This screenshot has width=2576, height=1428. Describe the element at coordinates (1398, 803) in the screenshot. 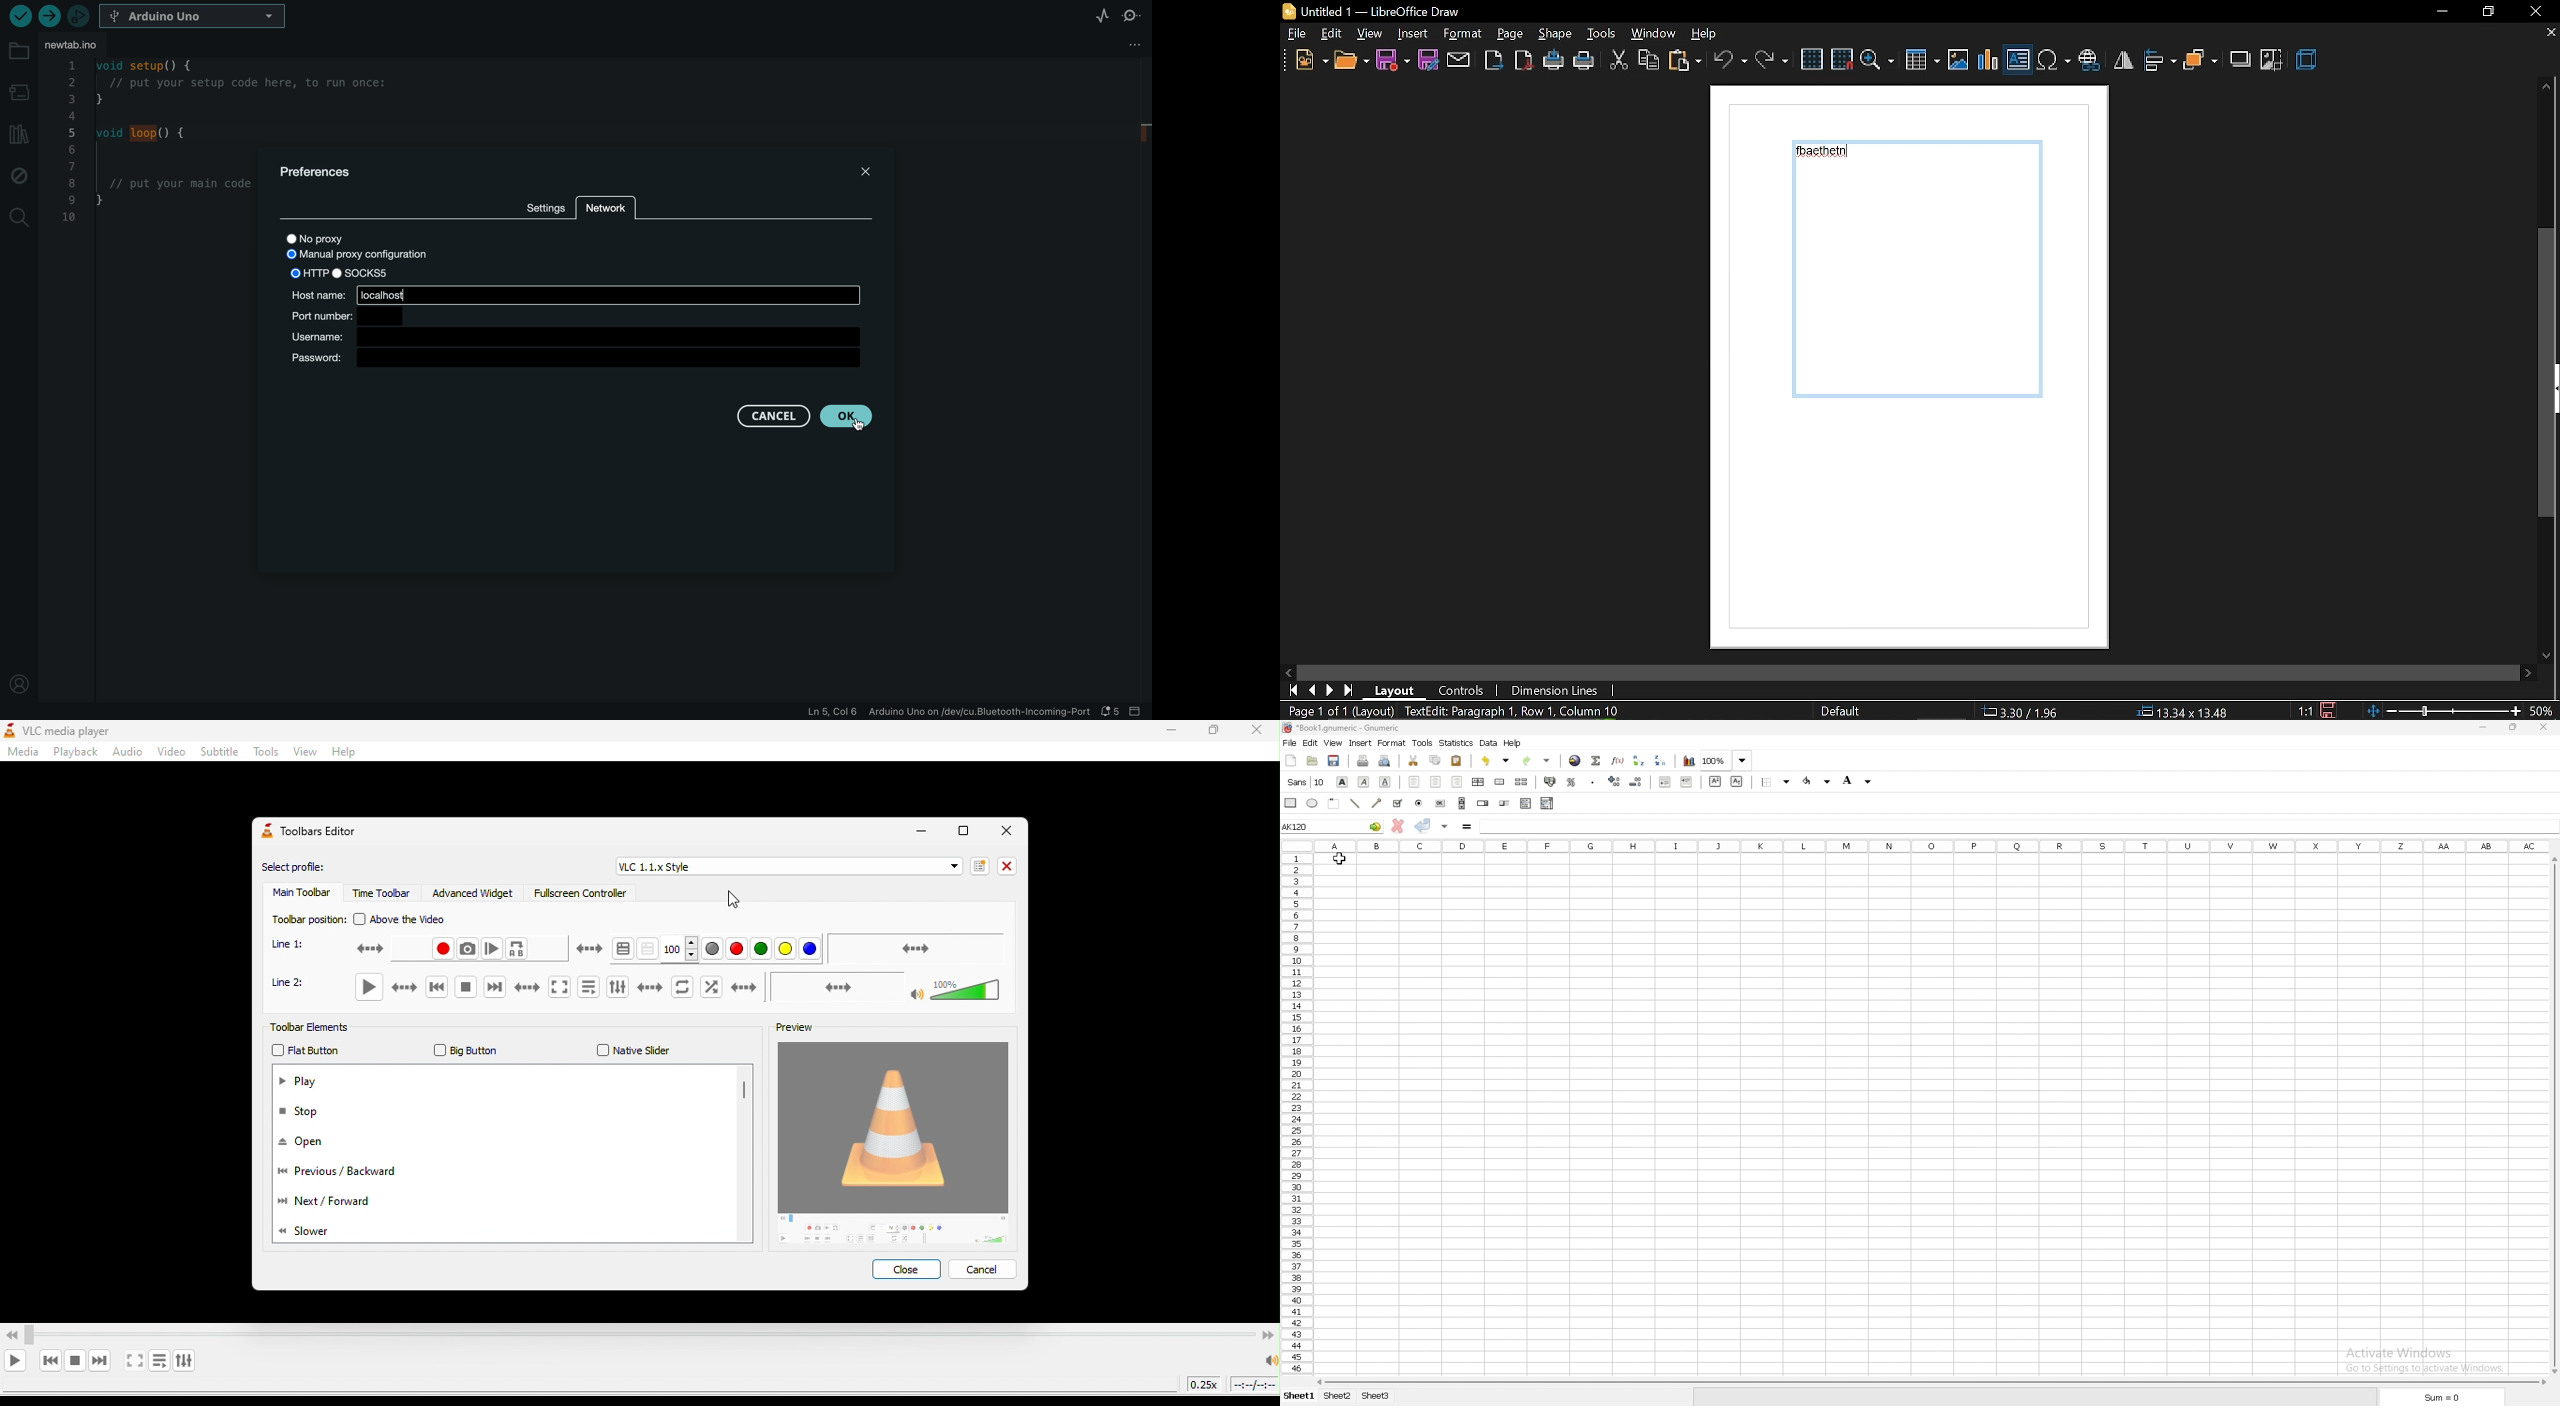

I see `tickbox` at that location.